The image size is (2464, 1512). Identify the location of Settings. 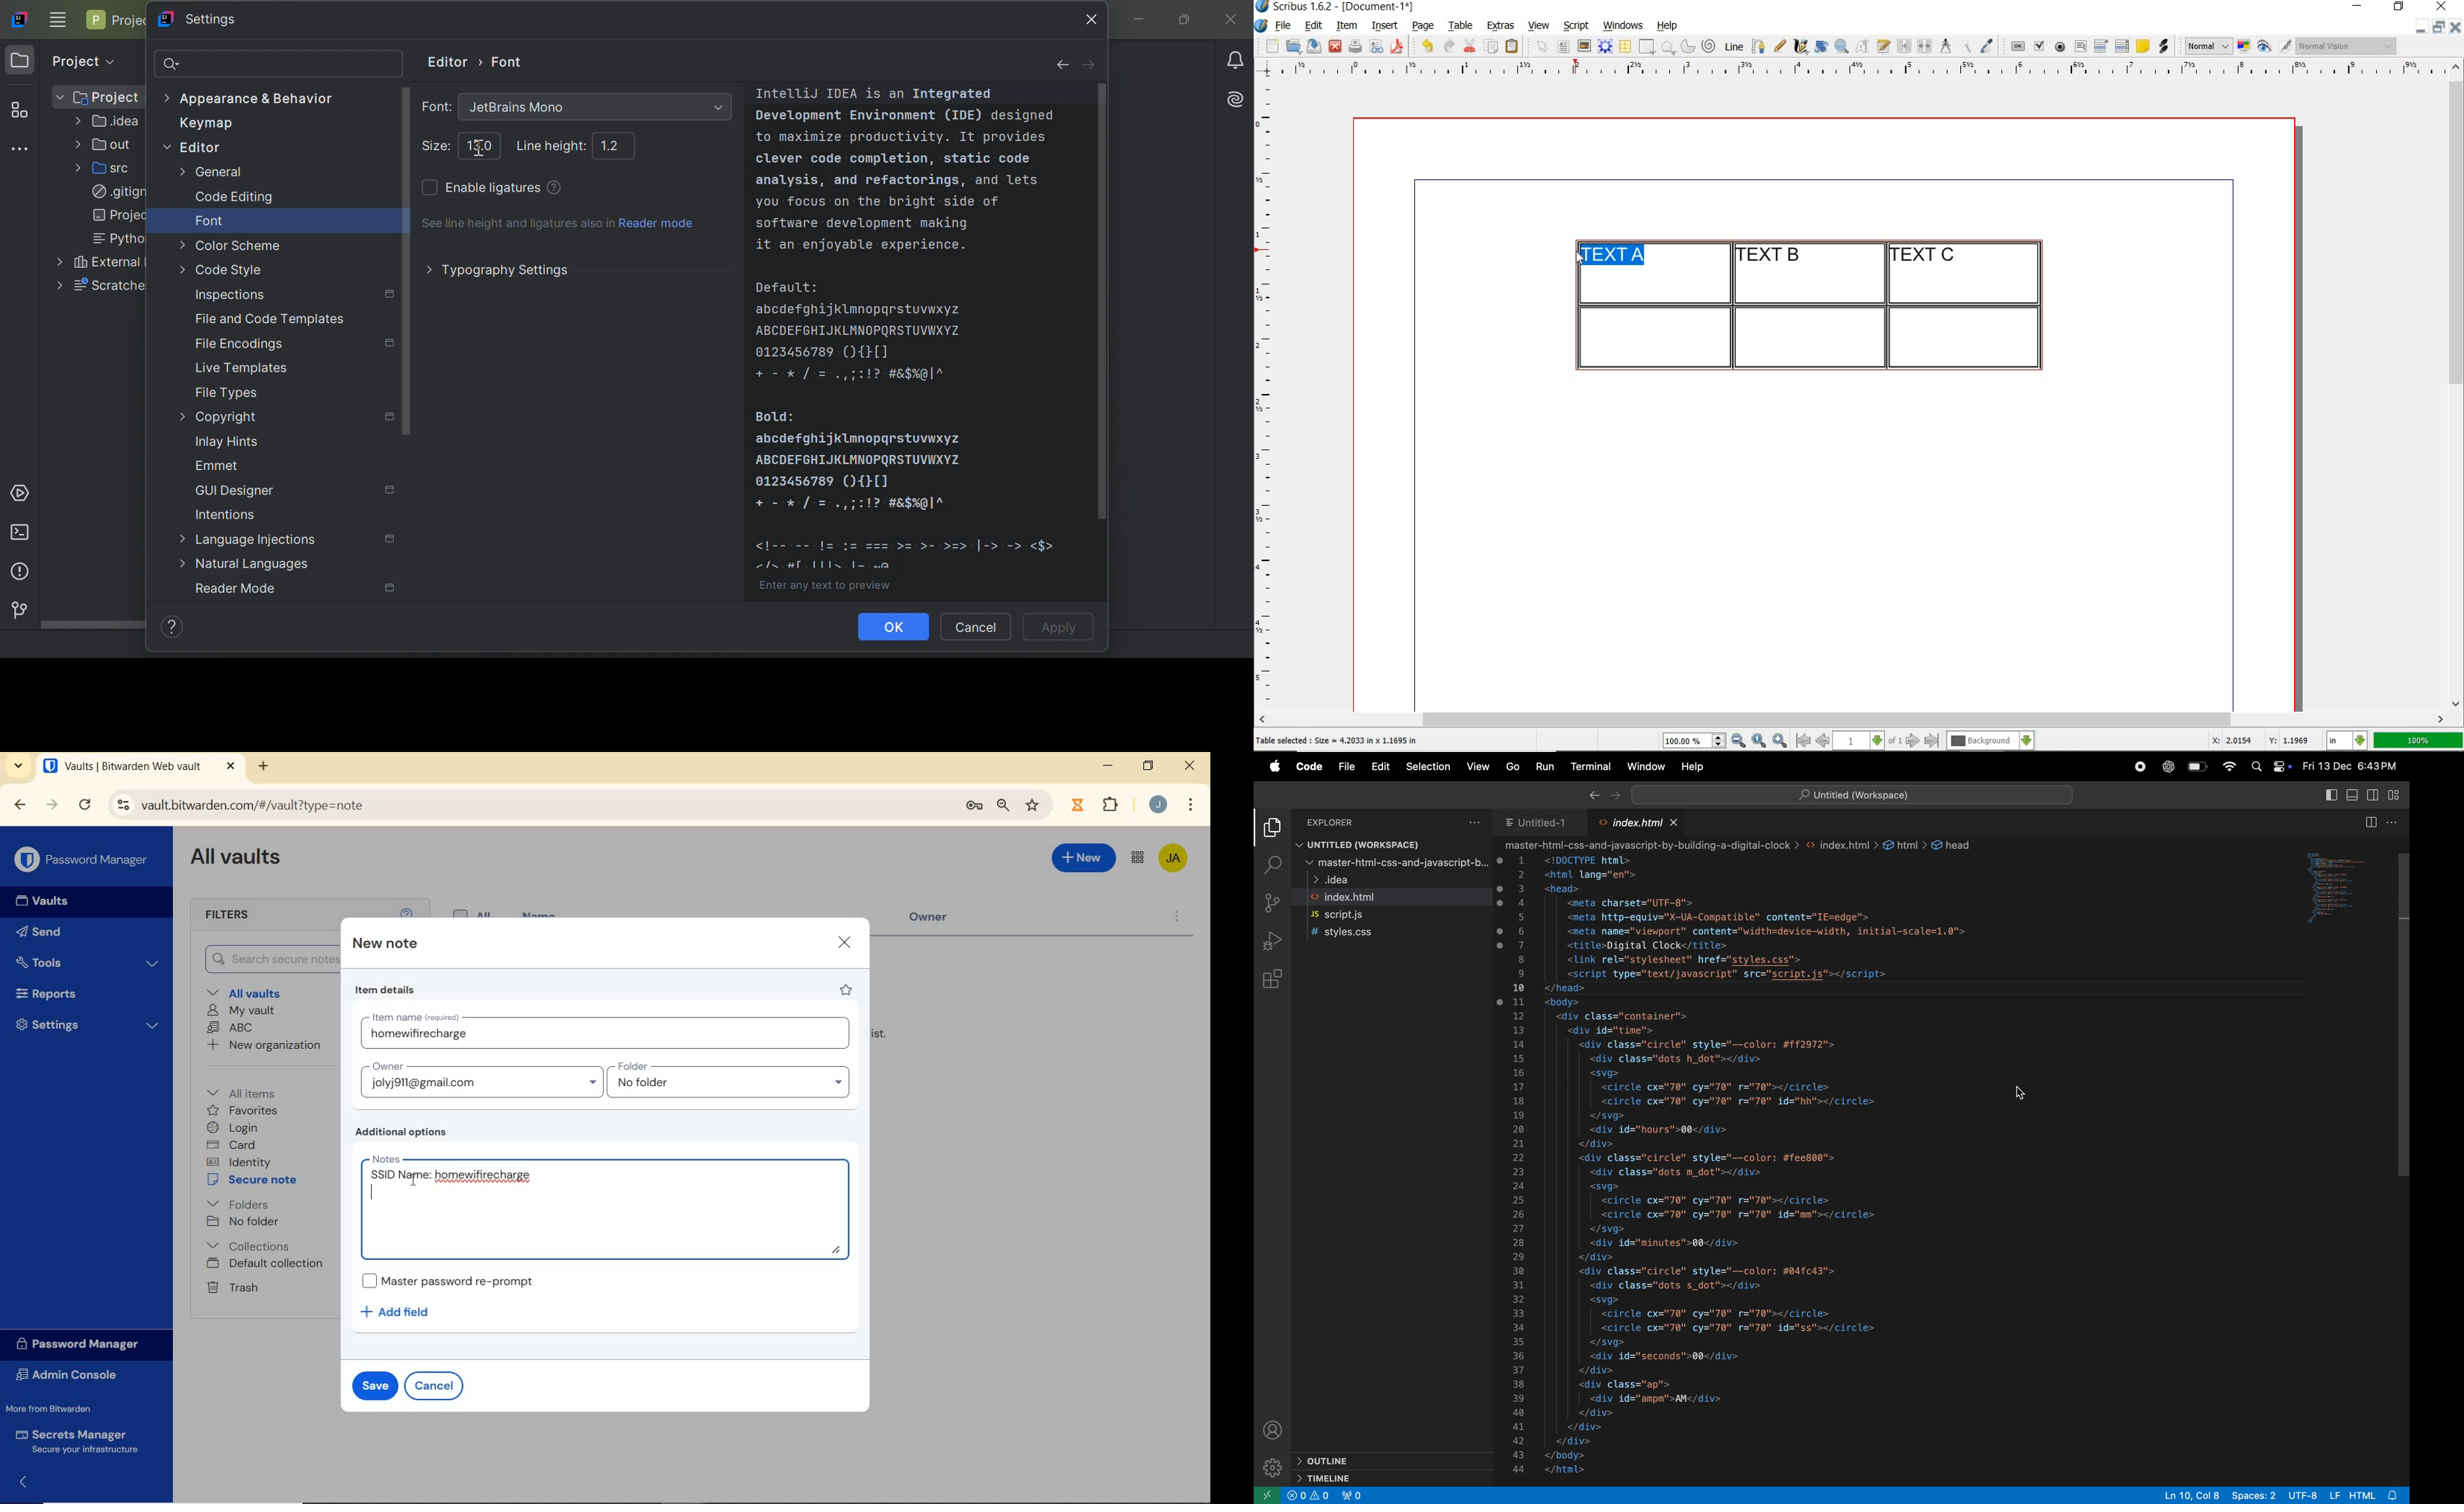
(86, 1024).